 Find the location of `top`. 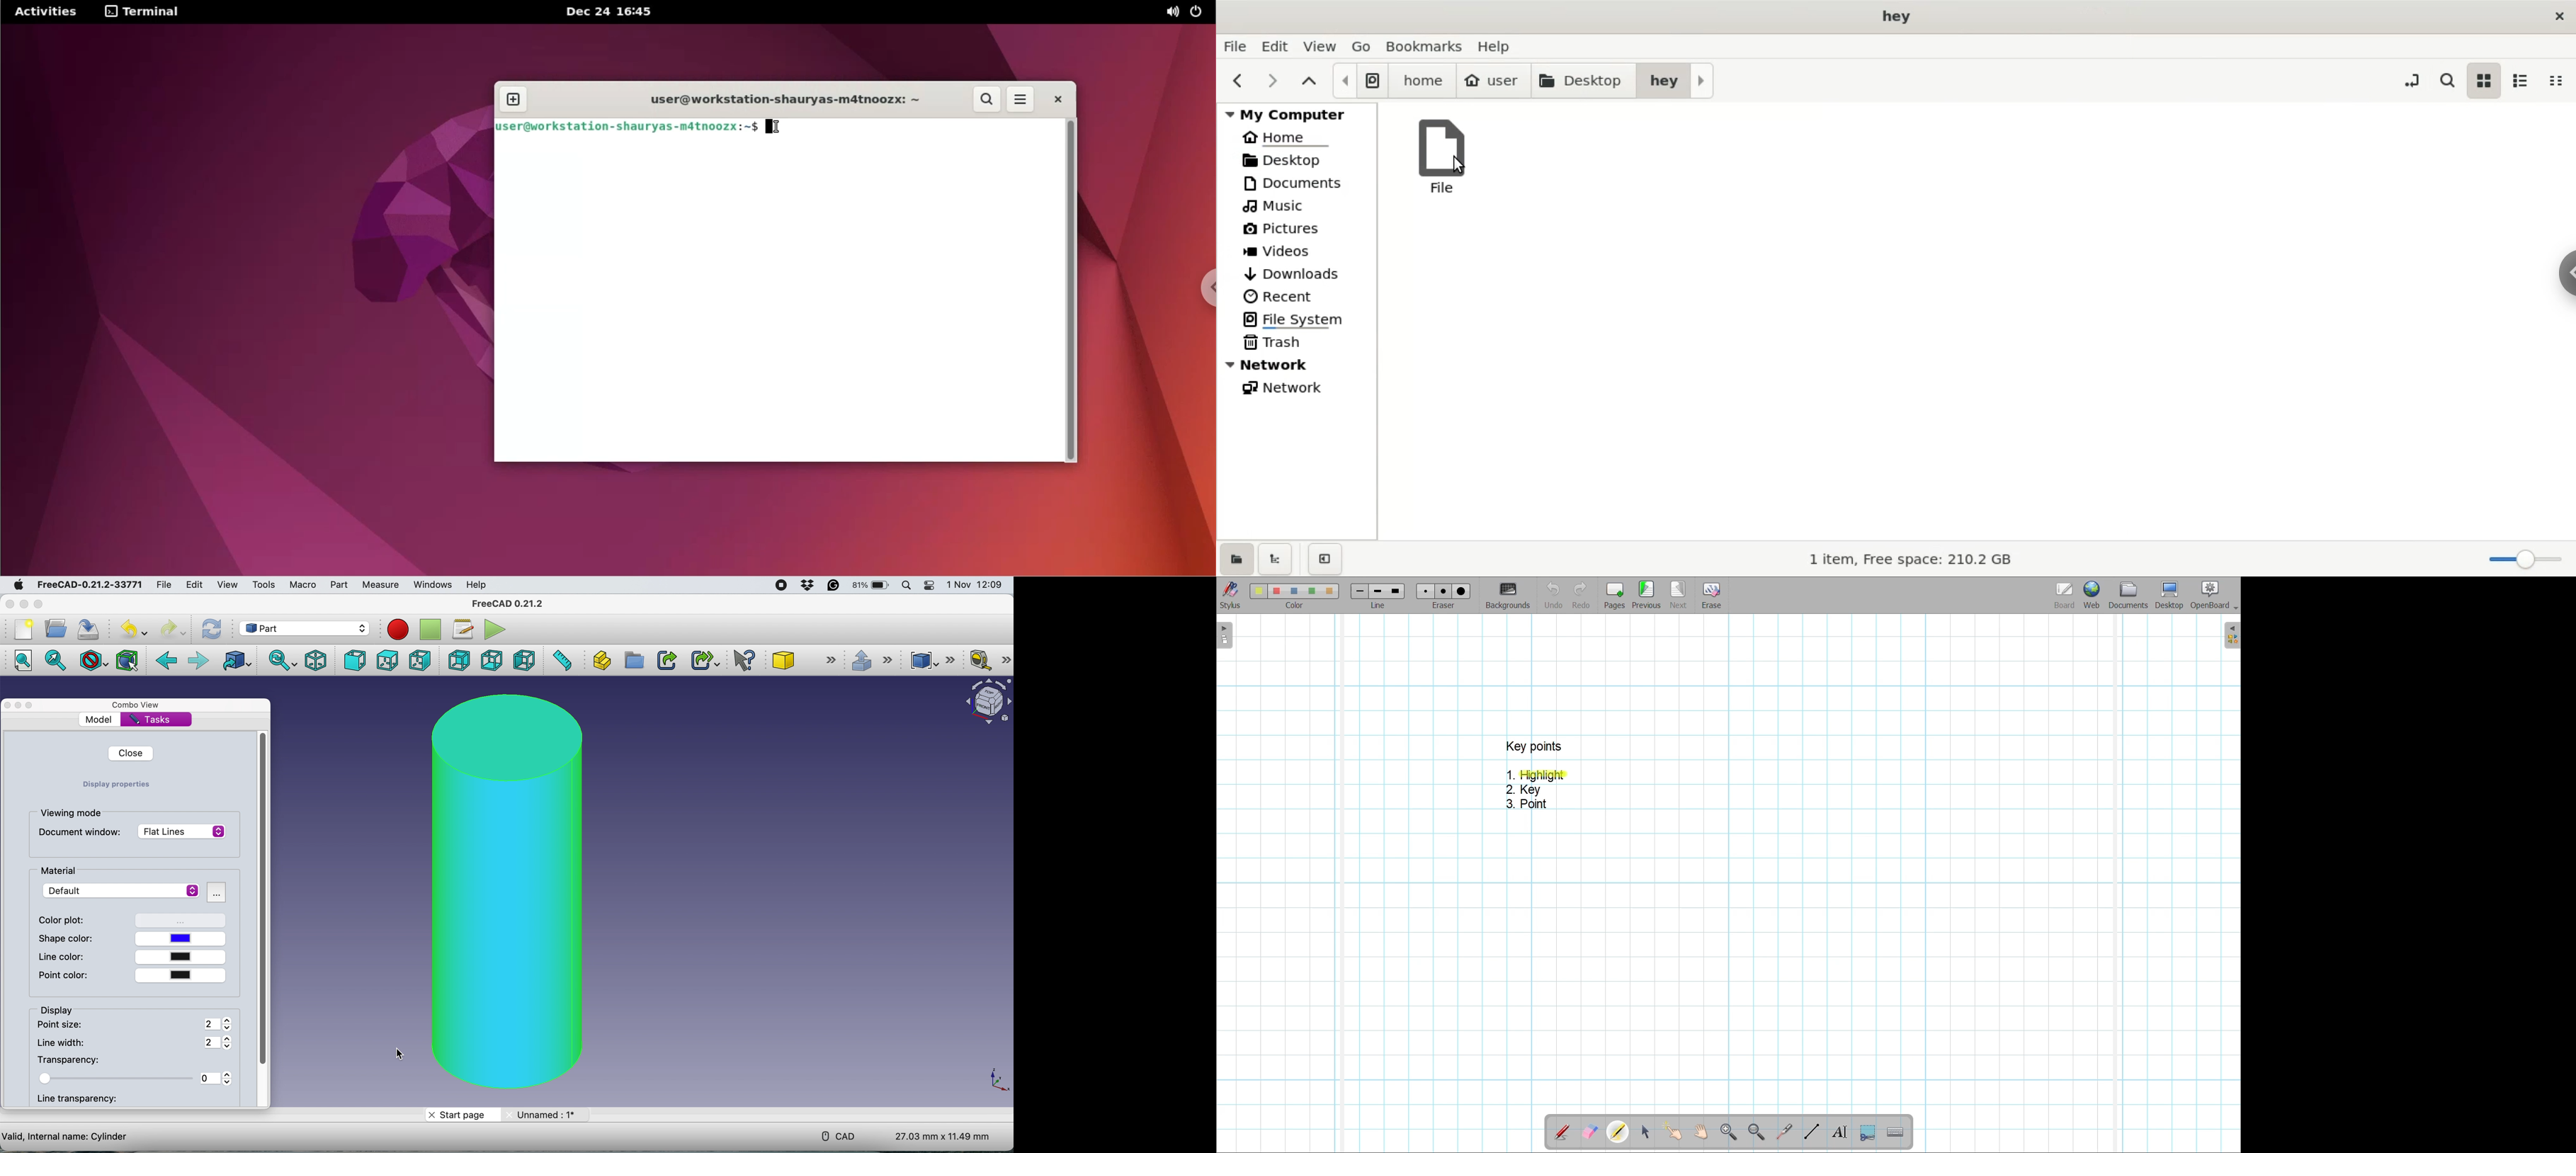

top is located at coordinates (386, 660).